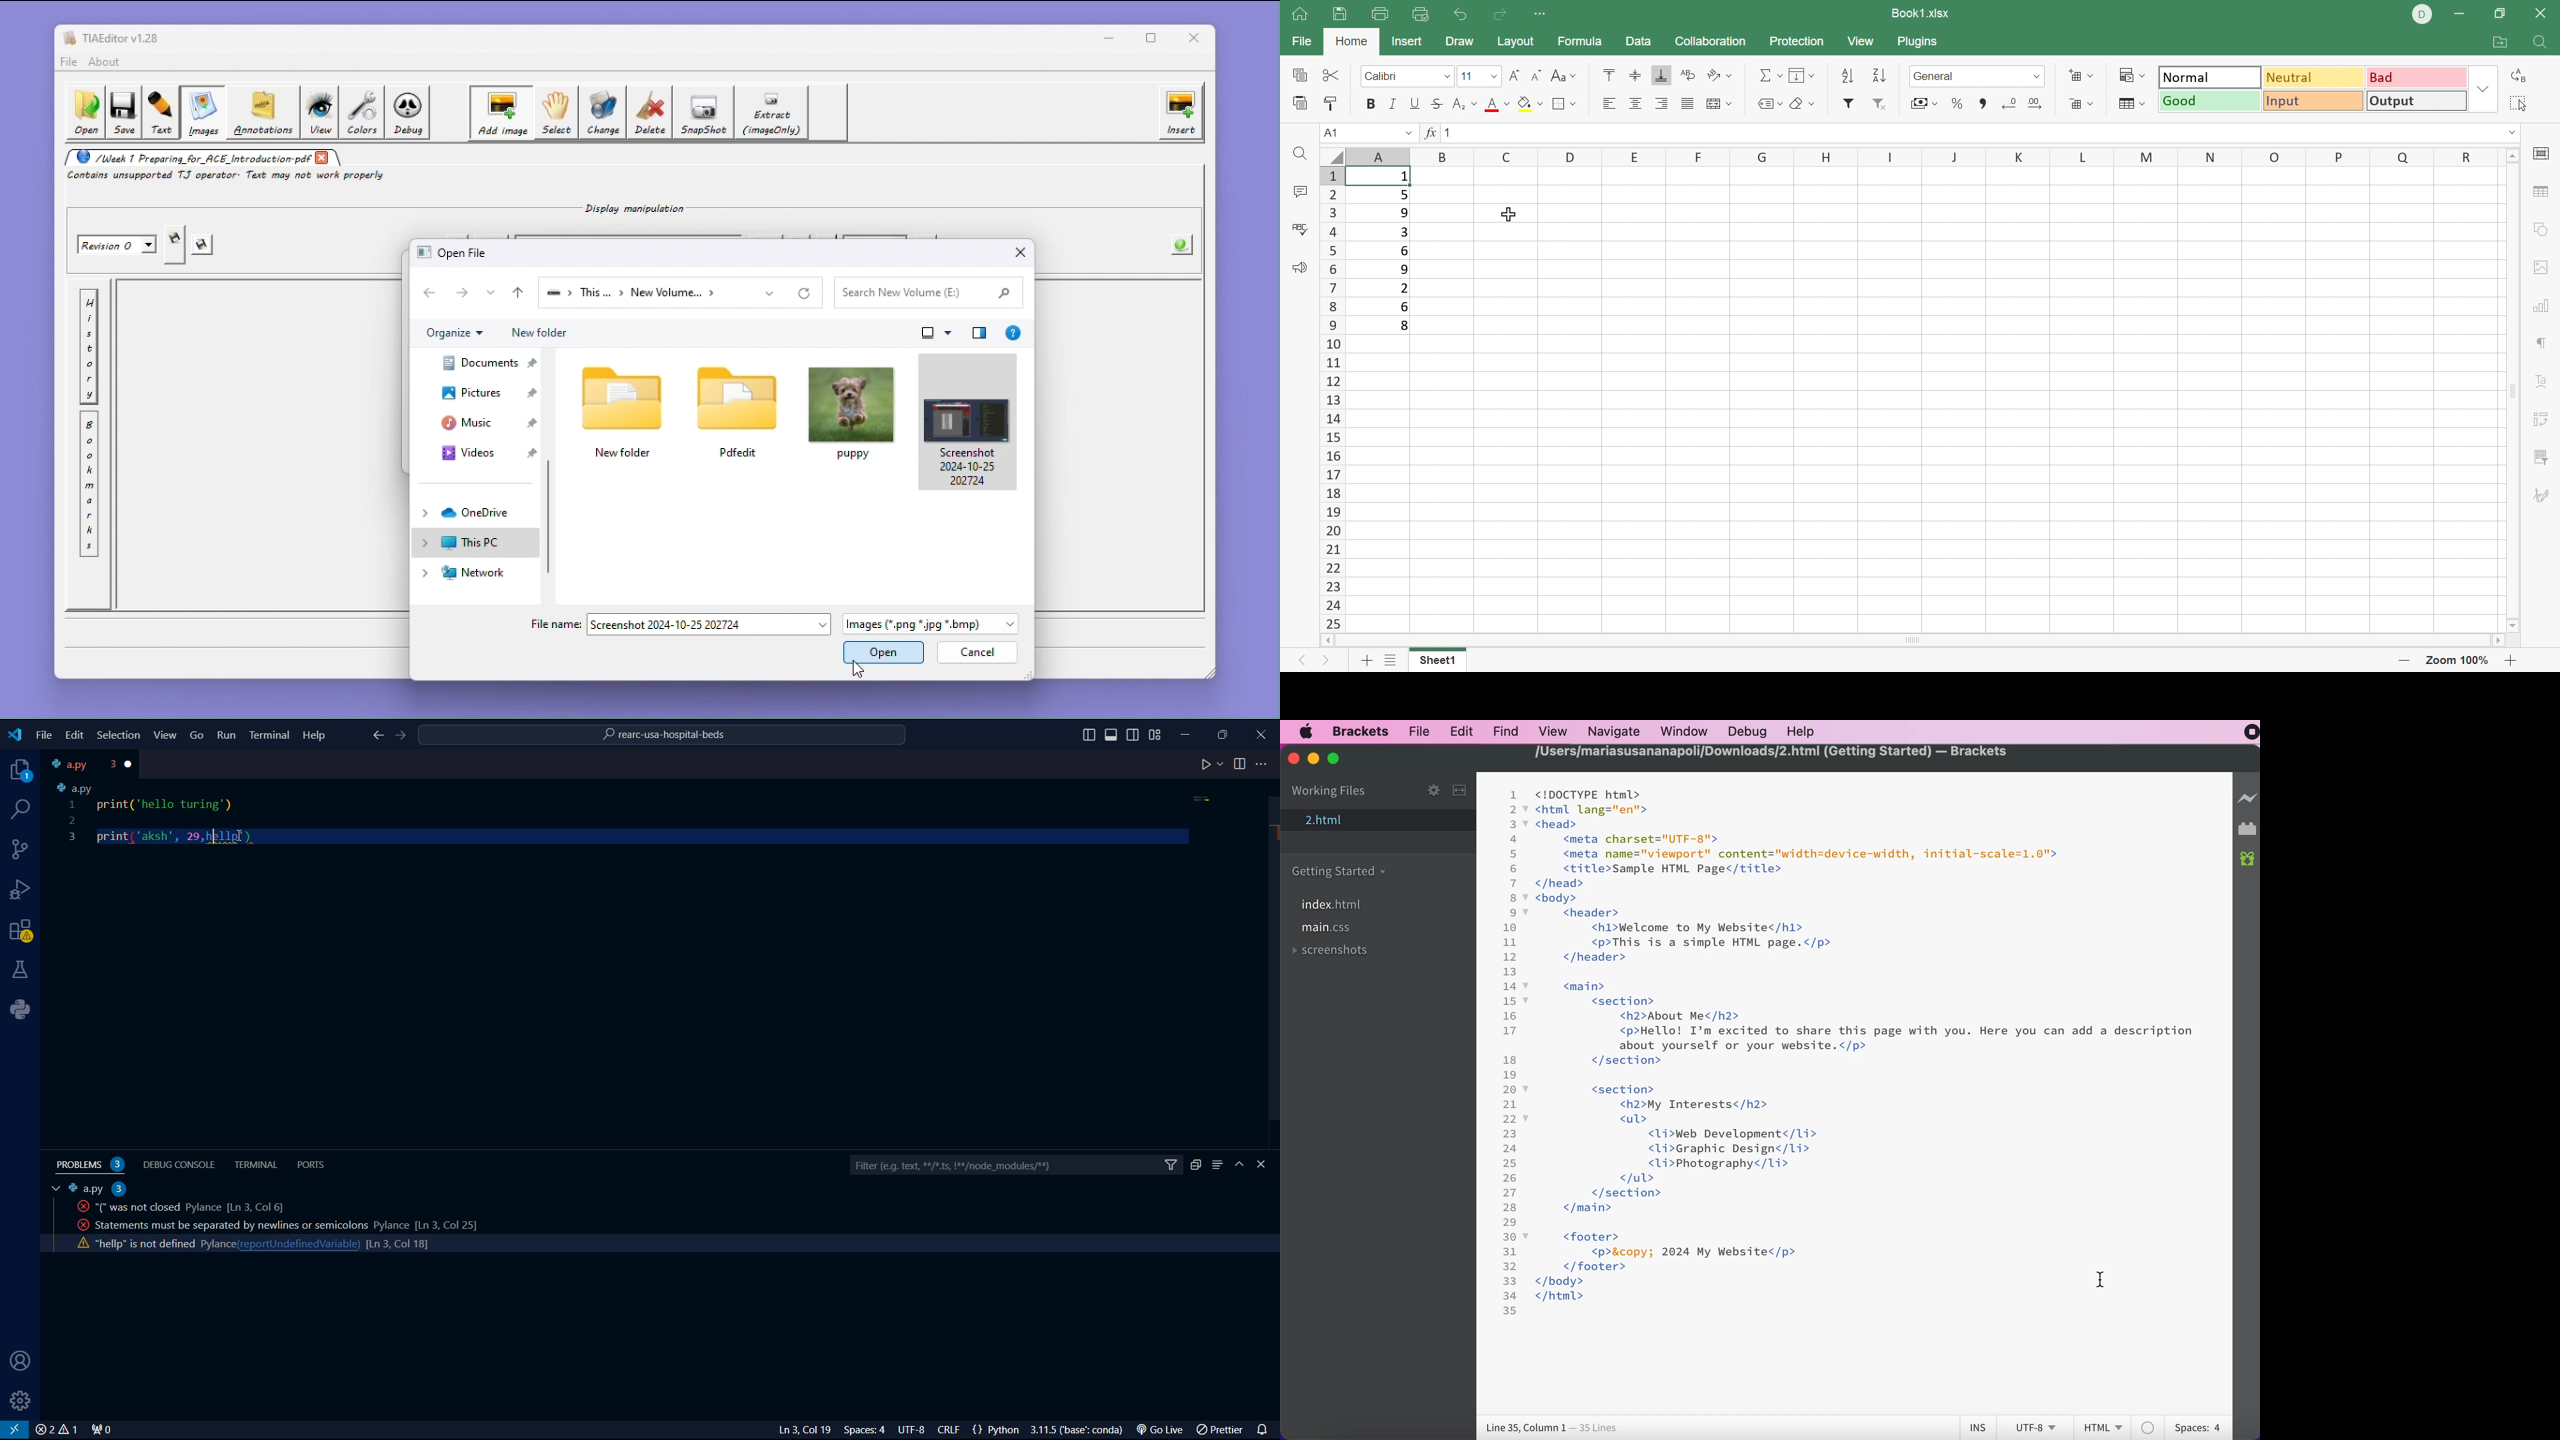 This screenshot has width=2576, height=1456. I want to click on , so click(1404, 196).